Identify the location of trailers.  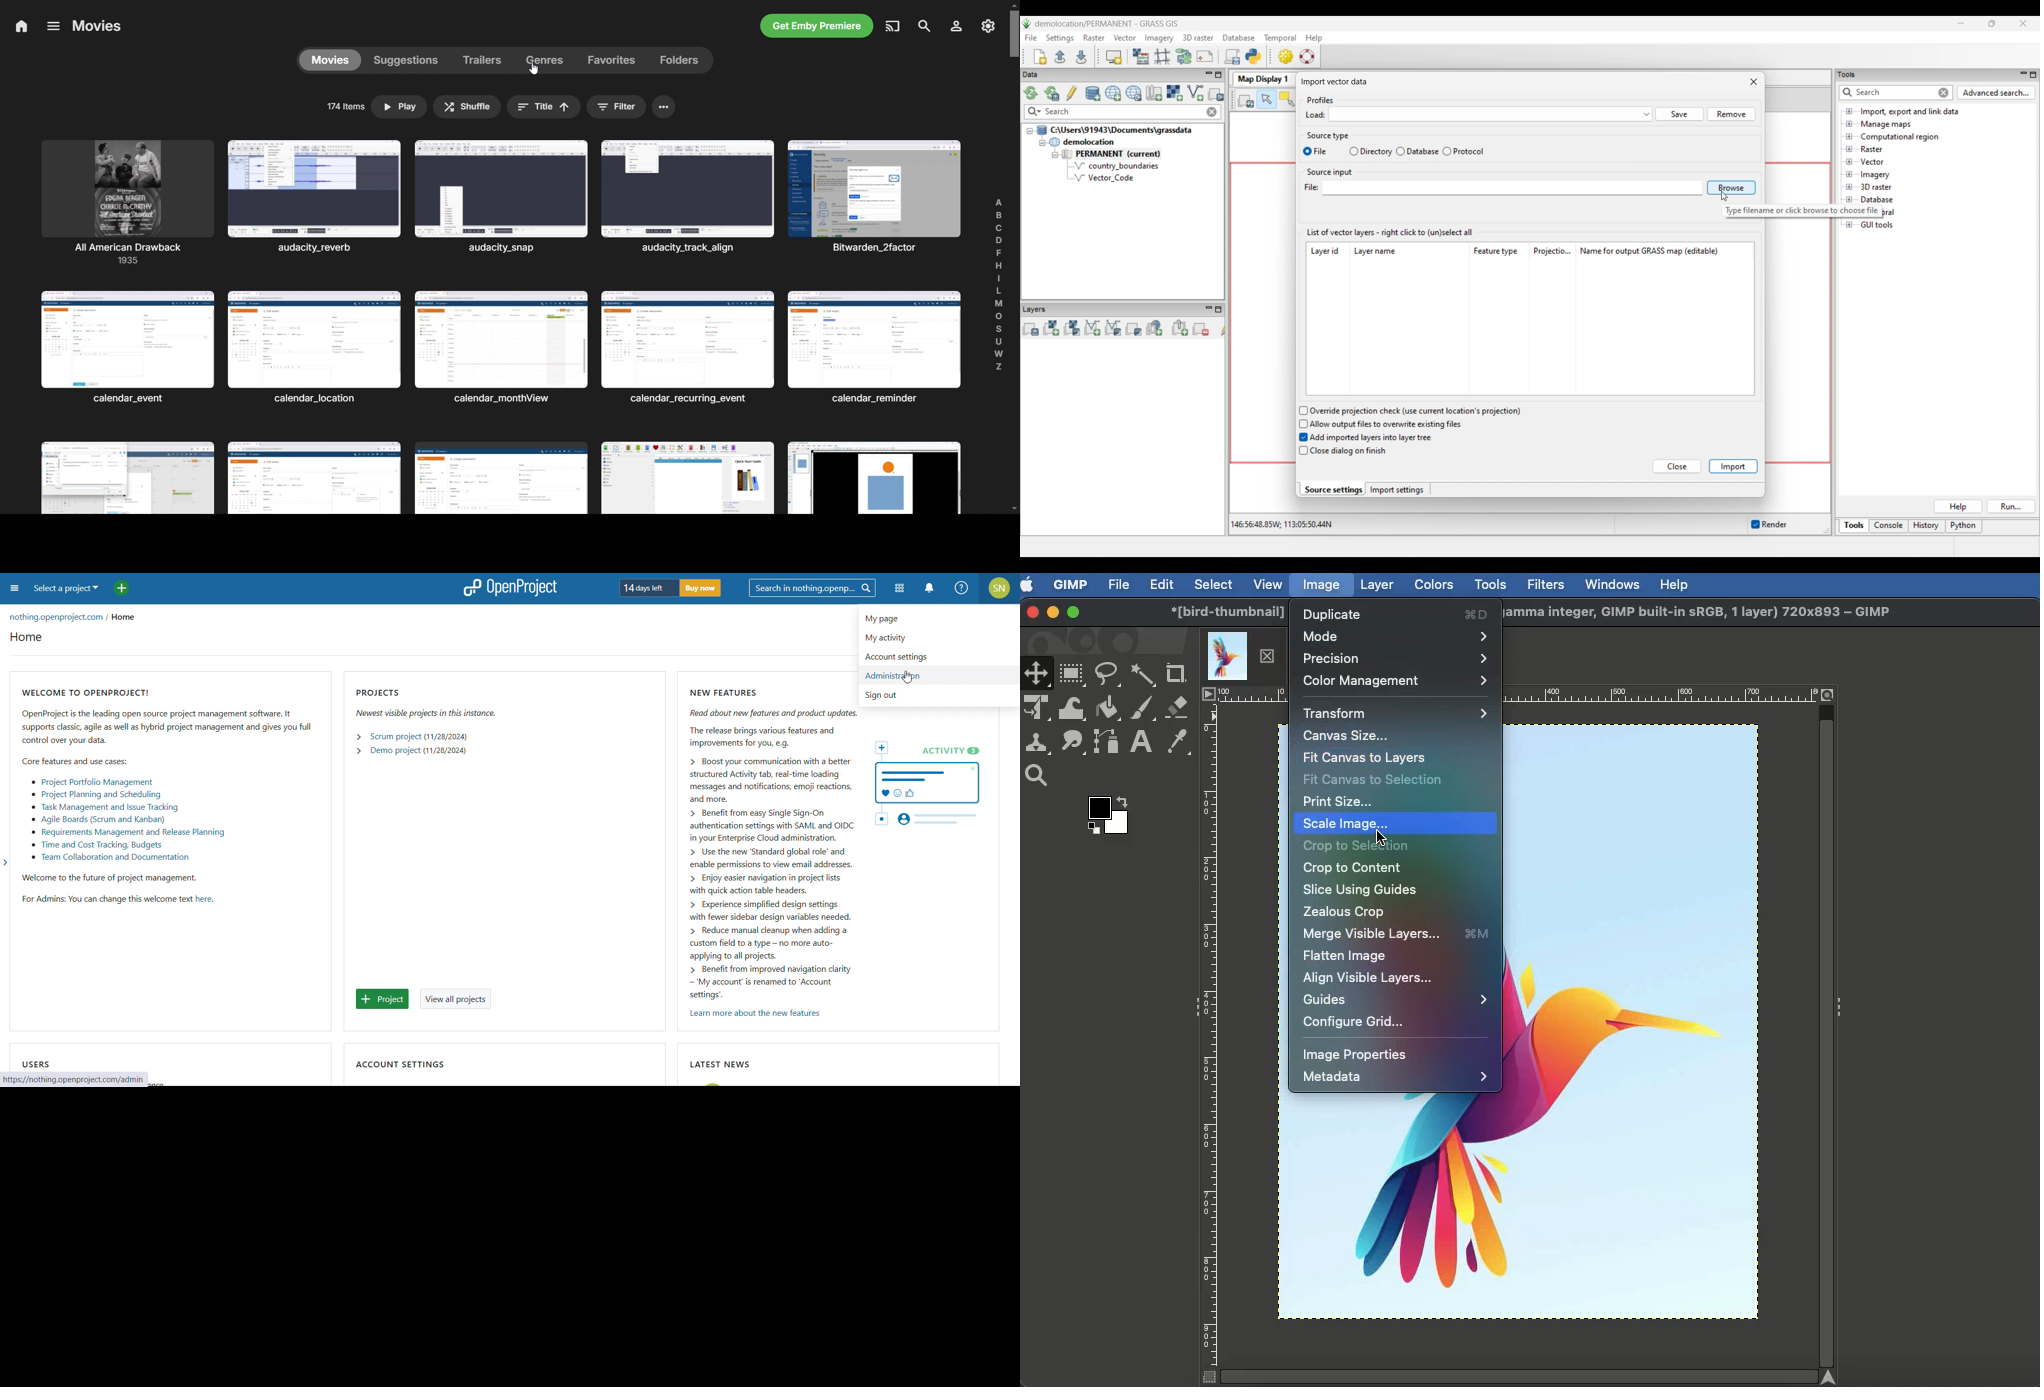
(487, 61).